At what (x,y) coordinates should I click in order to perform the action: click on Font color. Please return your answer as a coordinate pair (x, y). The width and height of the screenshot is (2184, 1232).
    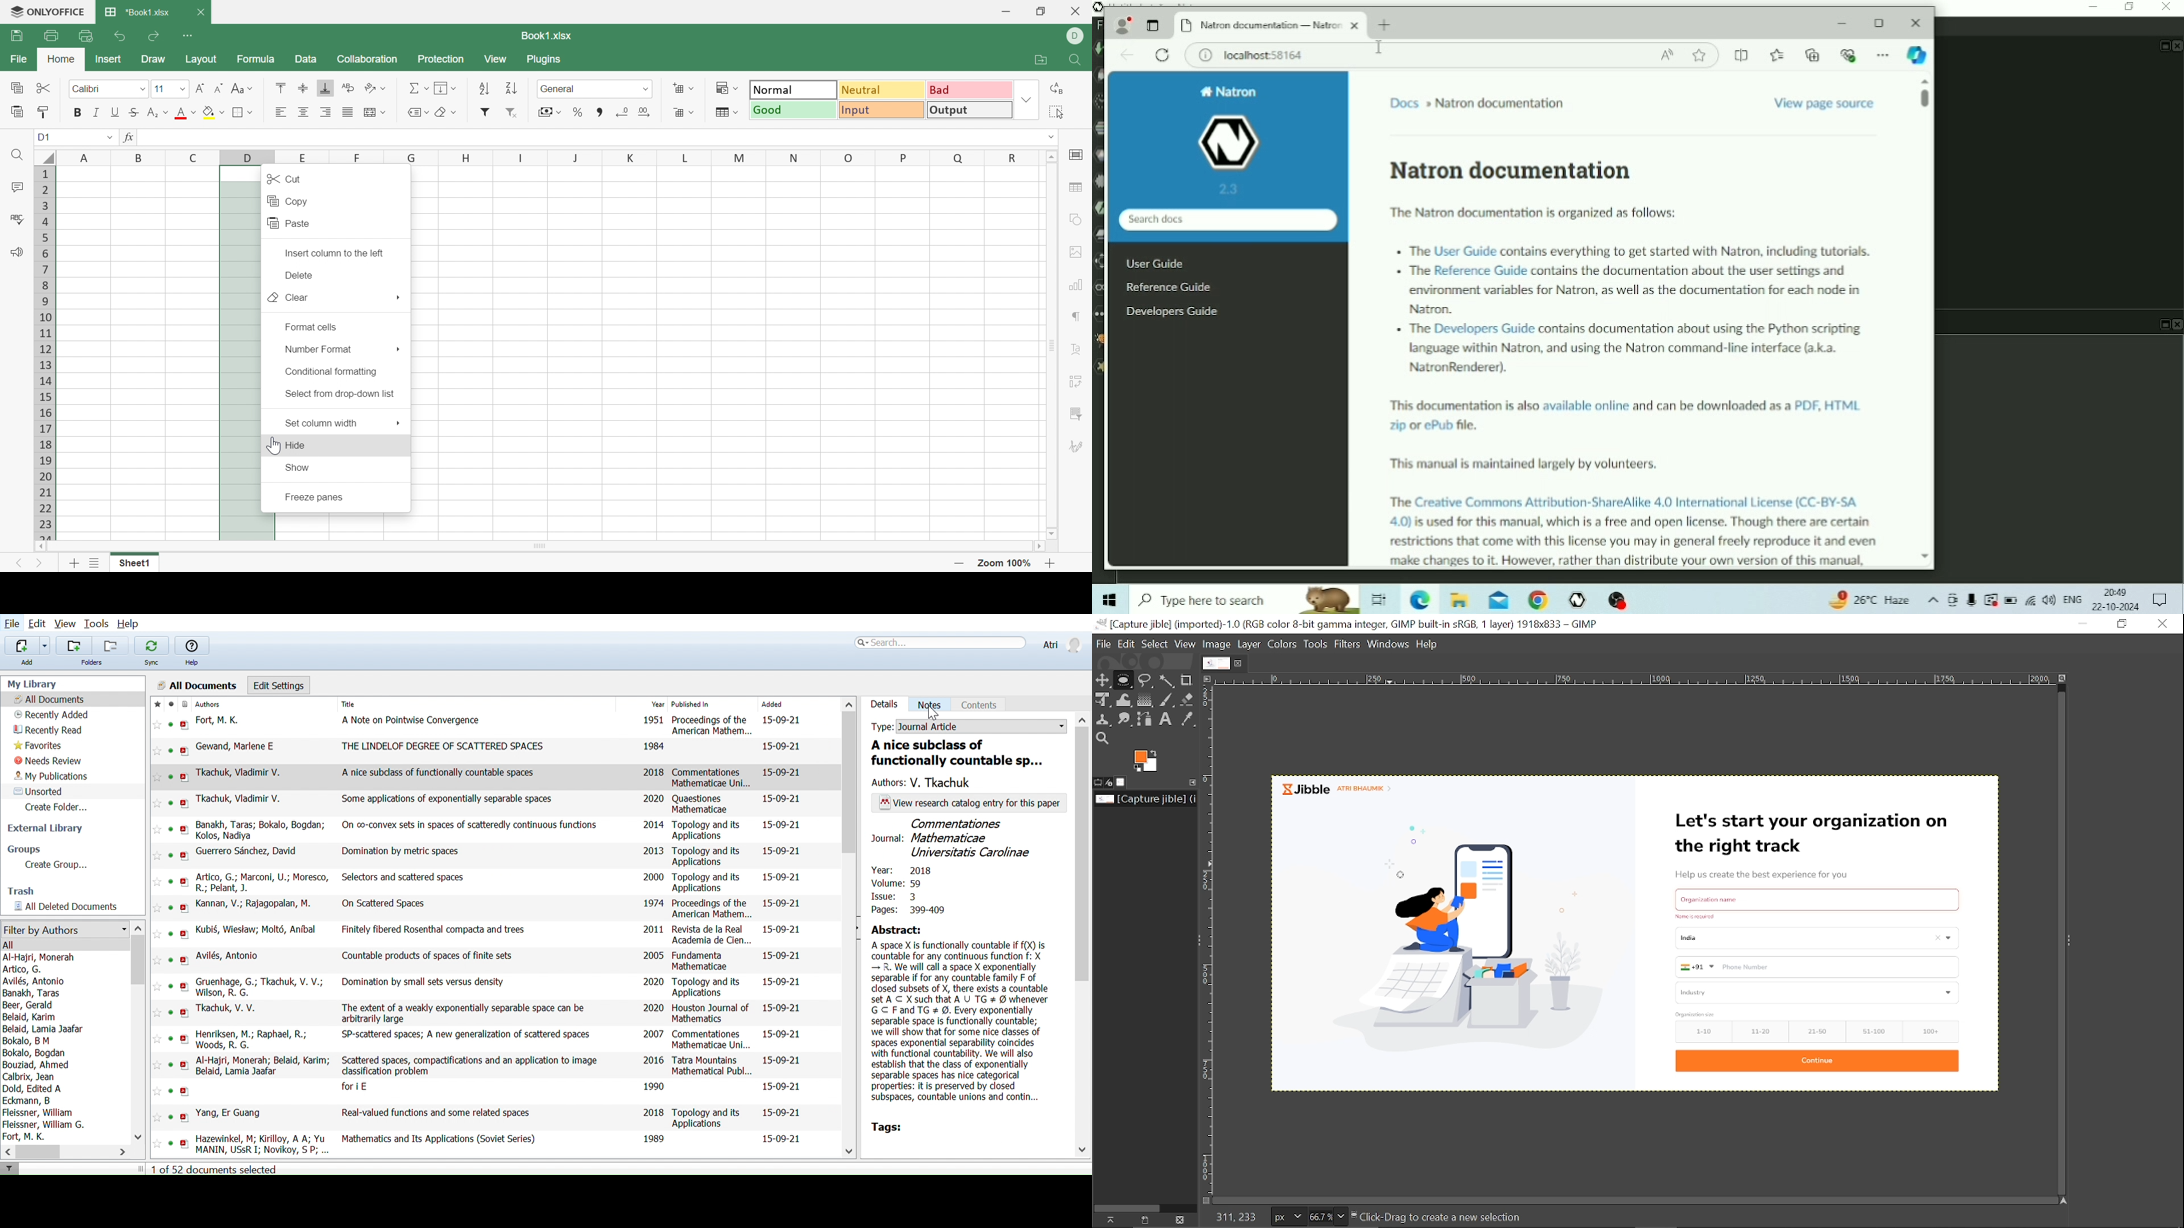
    Looking at the image, I should click on (183, 113).